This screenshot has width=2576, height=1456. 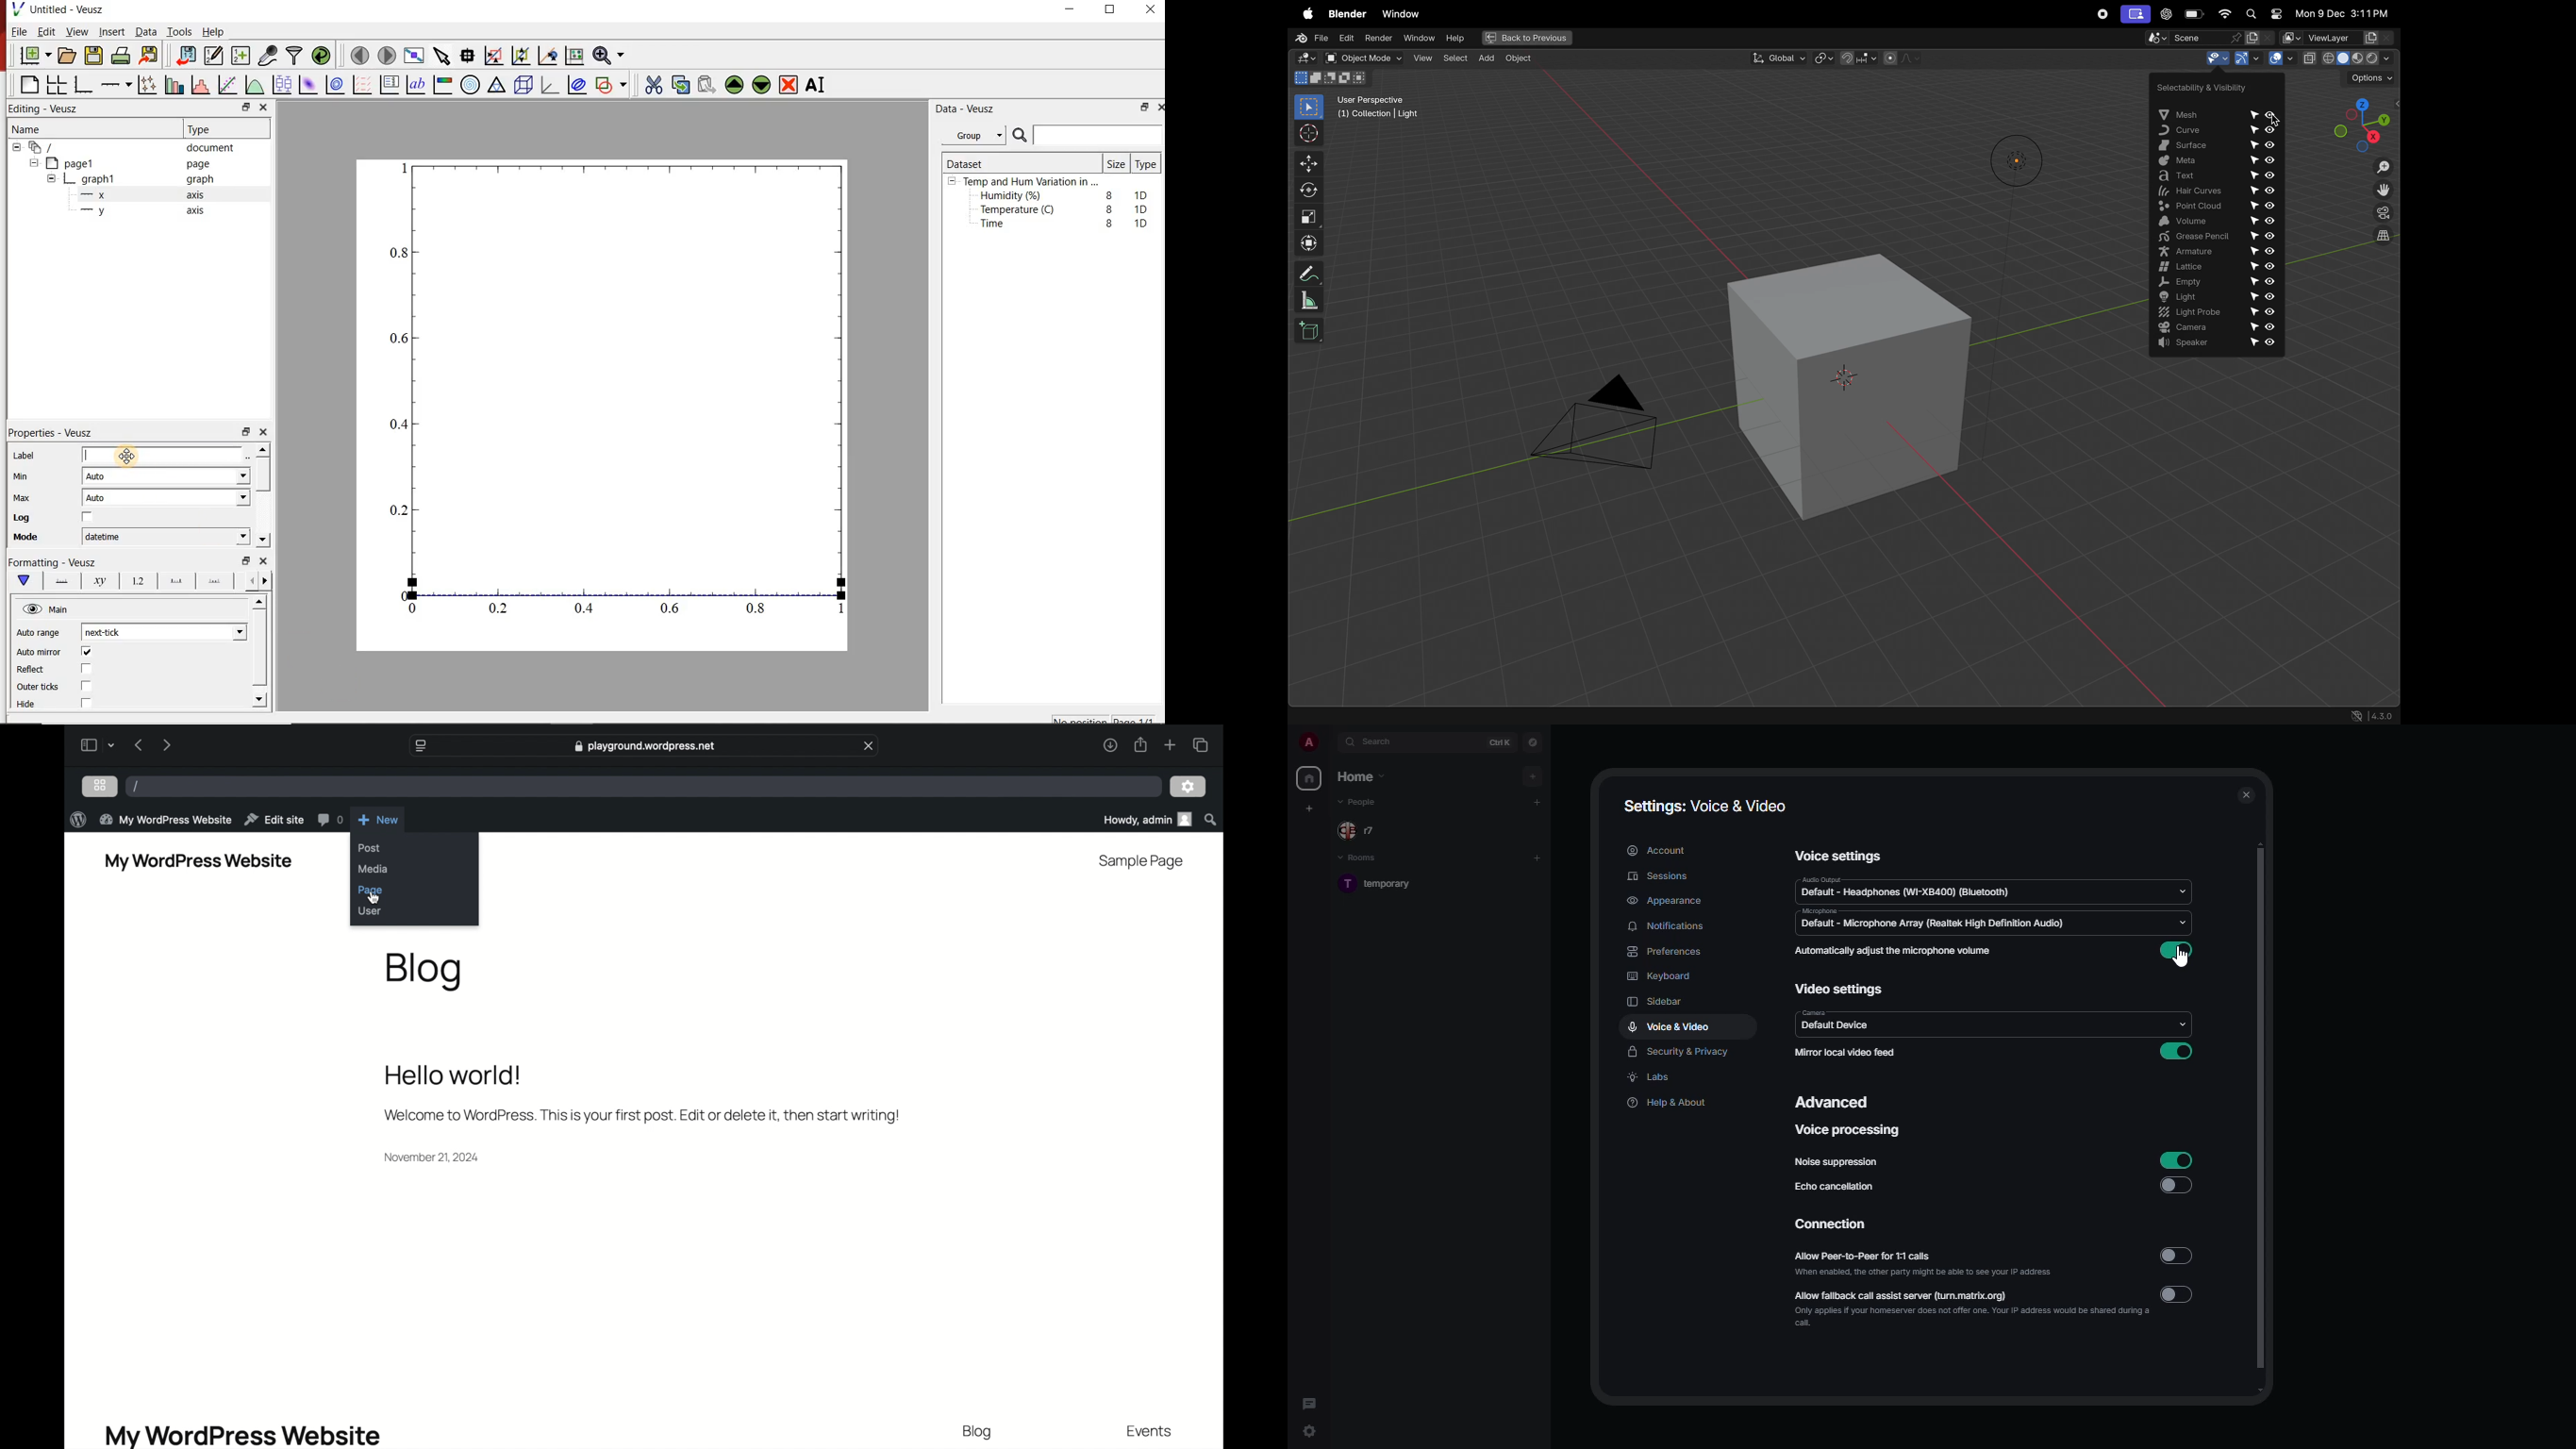 I want to click on add 3d cube, so click(x=1313, y=330).